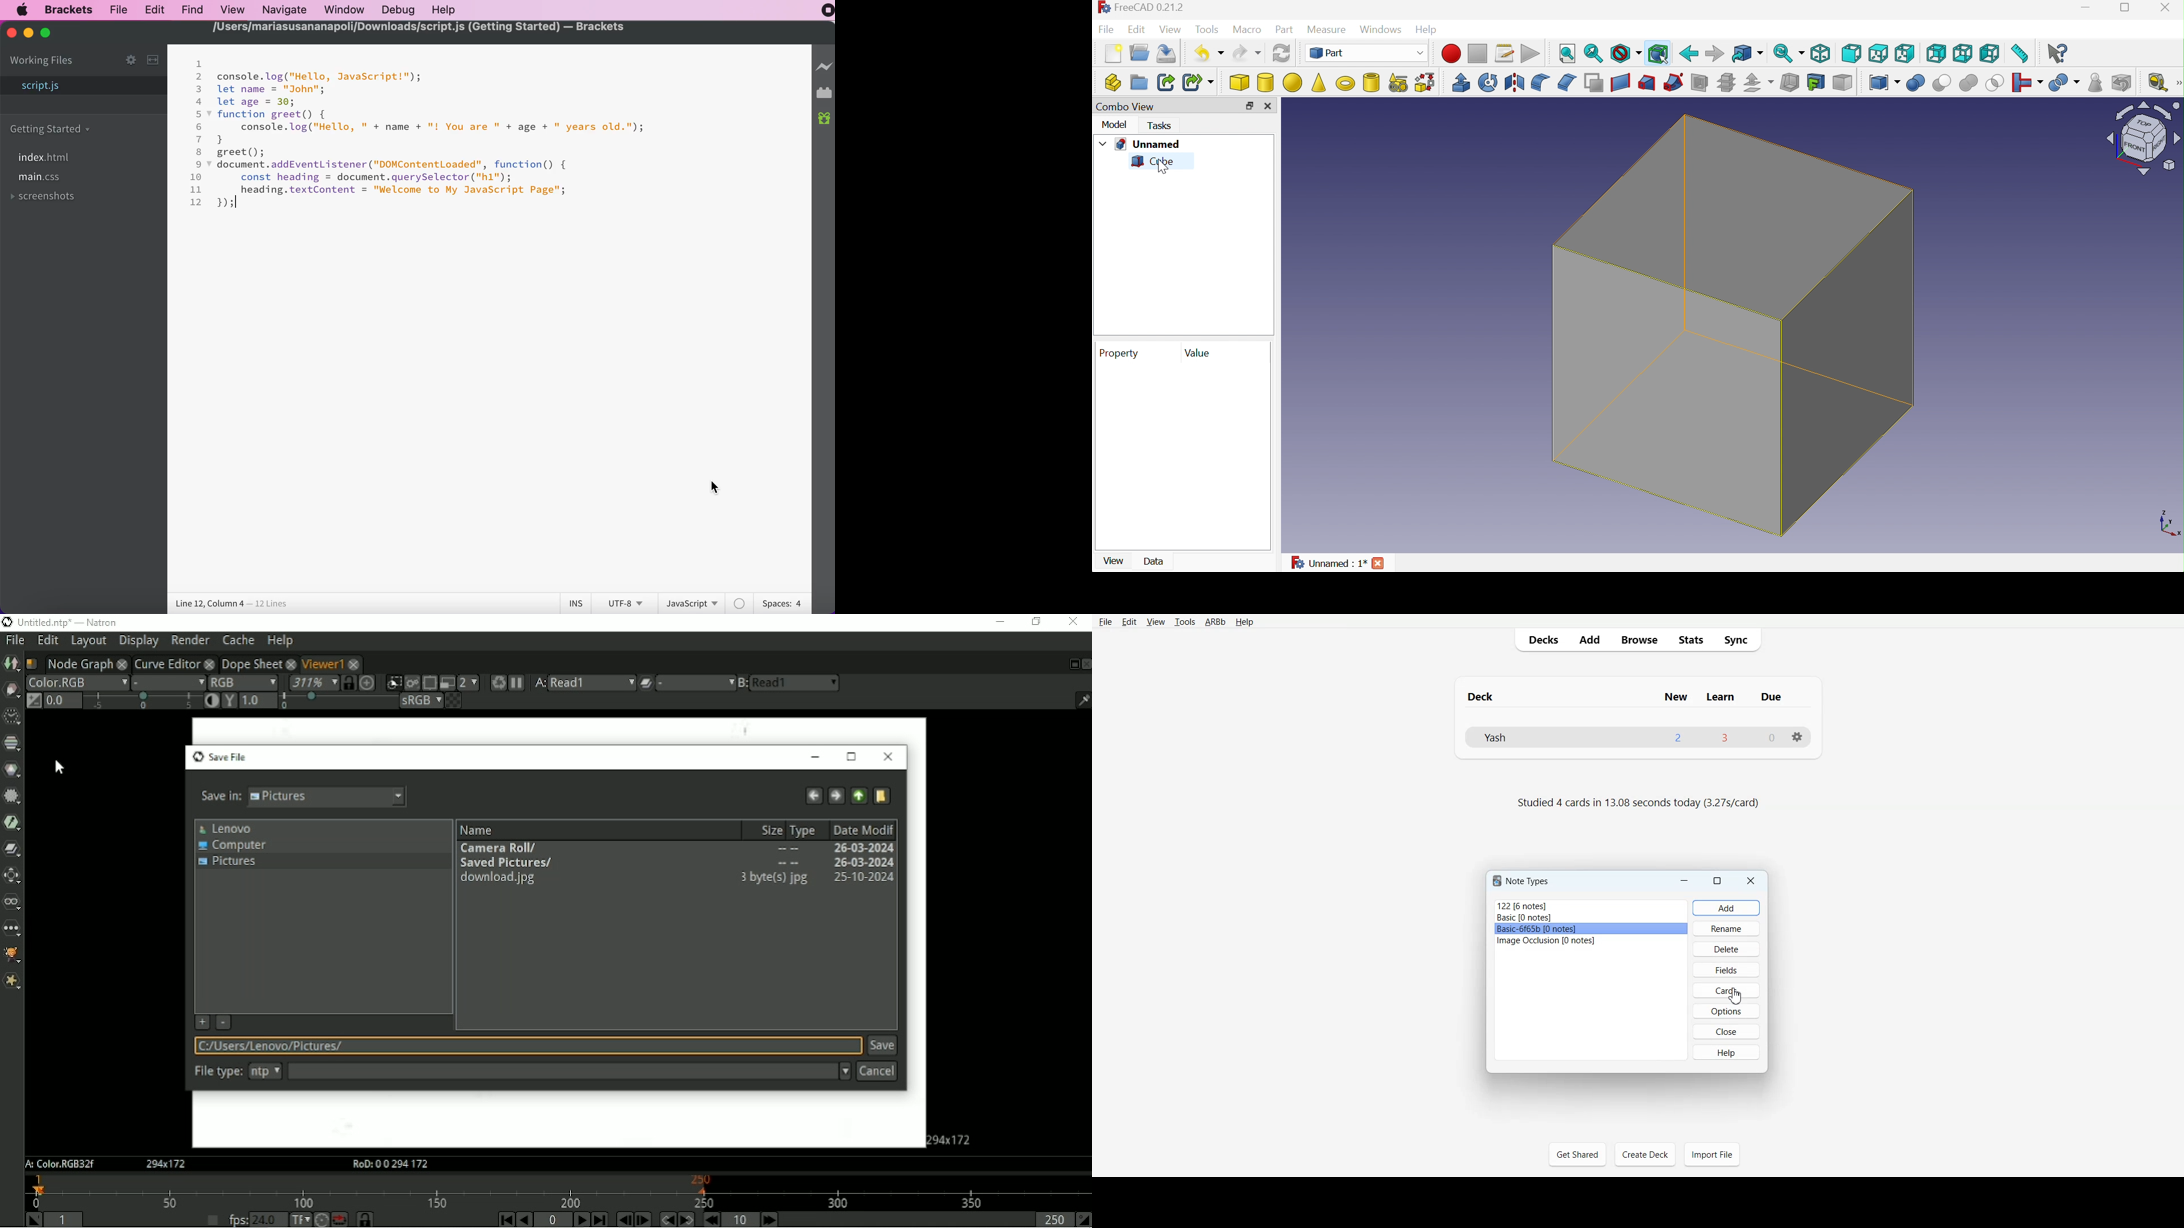  What do you see at coordinates (1726, 1051) in the screenshot?
I see `Help` at bounding box center [1726, 1051].